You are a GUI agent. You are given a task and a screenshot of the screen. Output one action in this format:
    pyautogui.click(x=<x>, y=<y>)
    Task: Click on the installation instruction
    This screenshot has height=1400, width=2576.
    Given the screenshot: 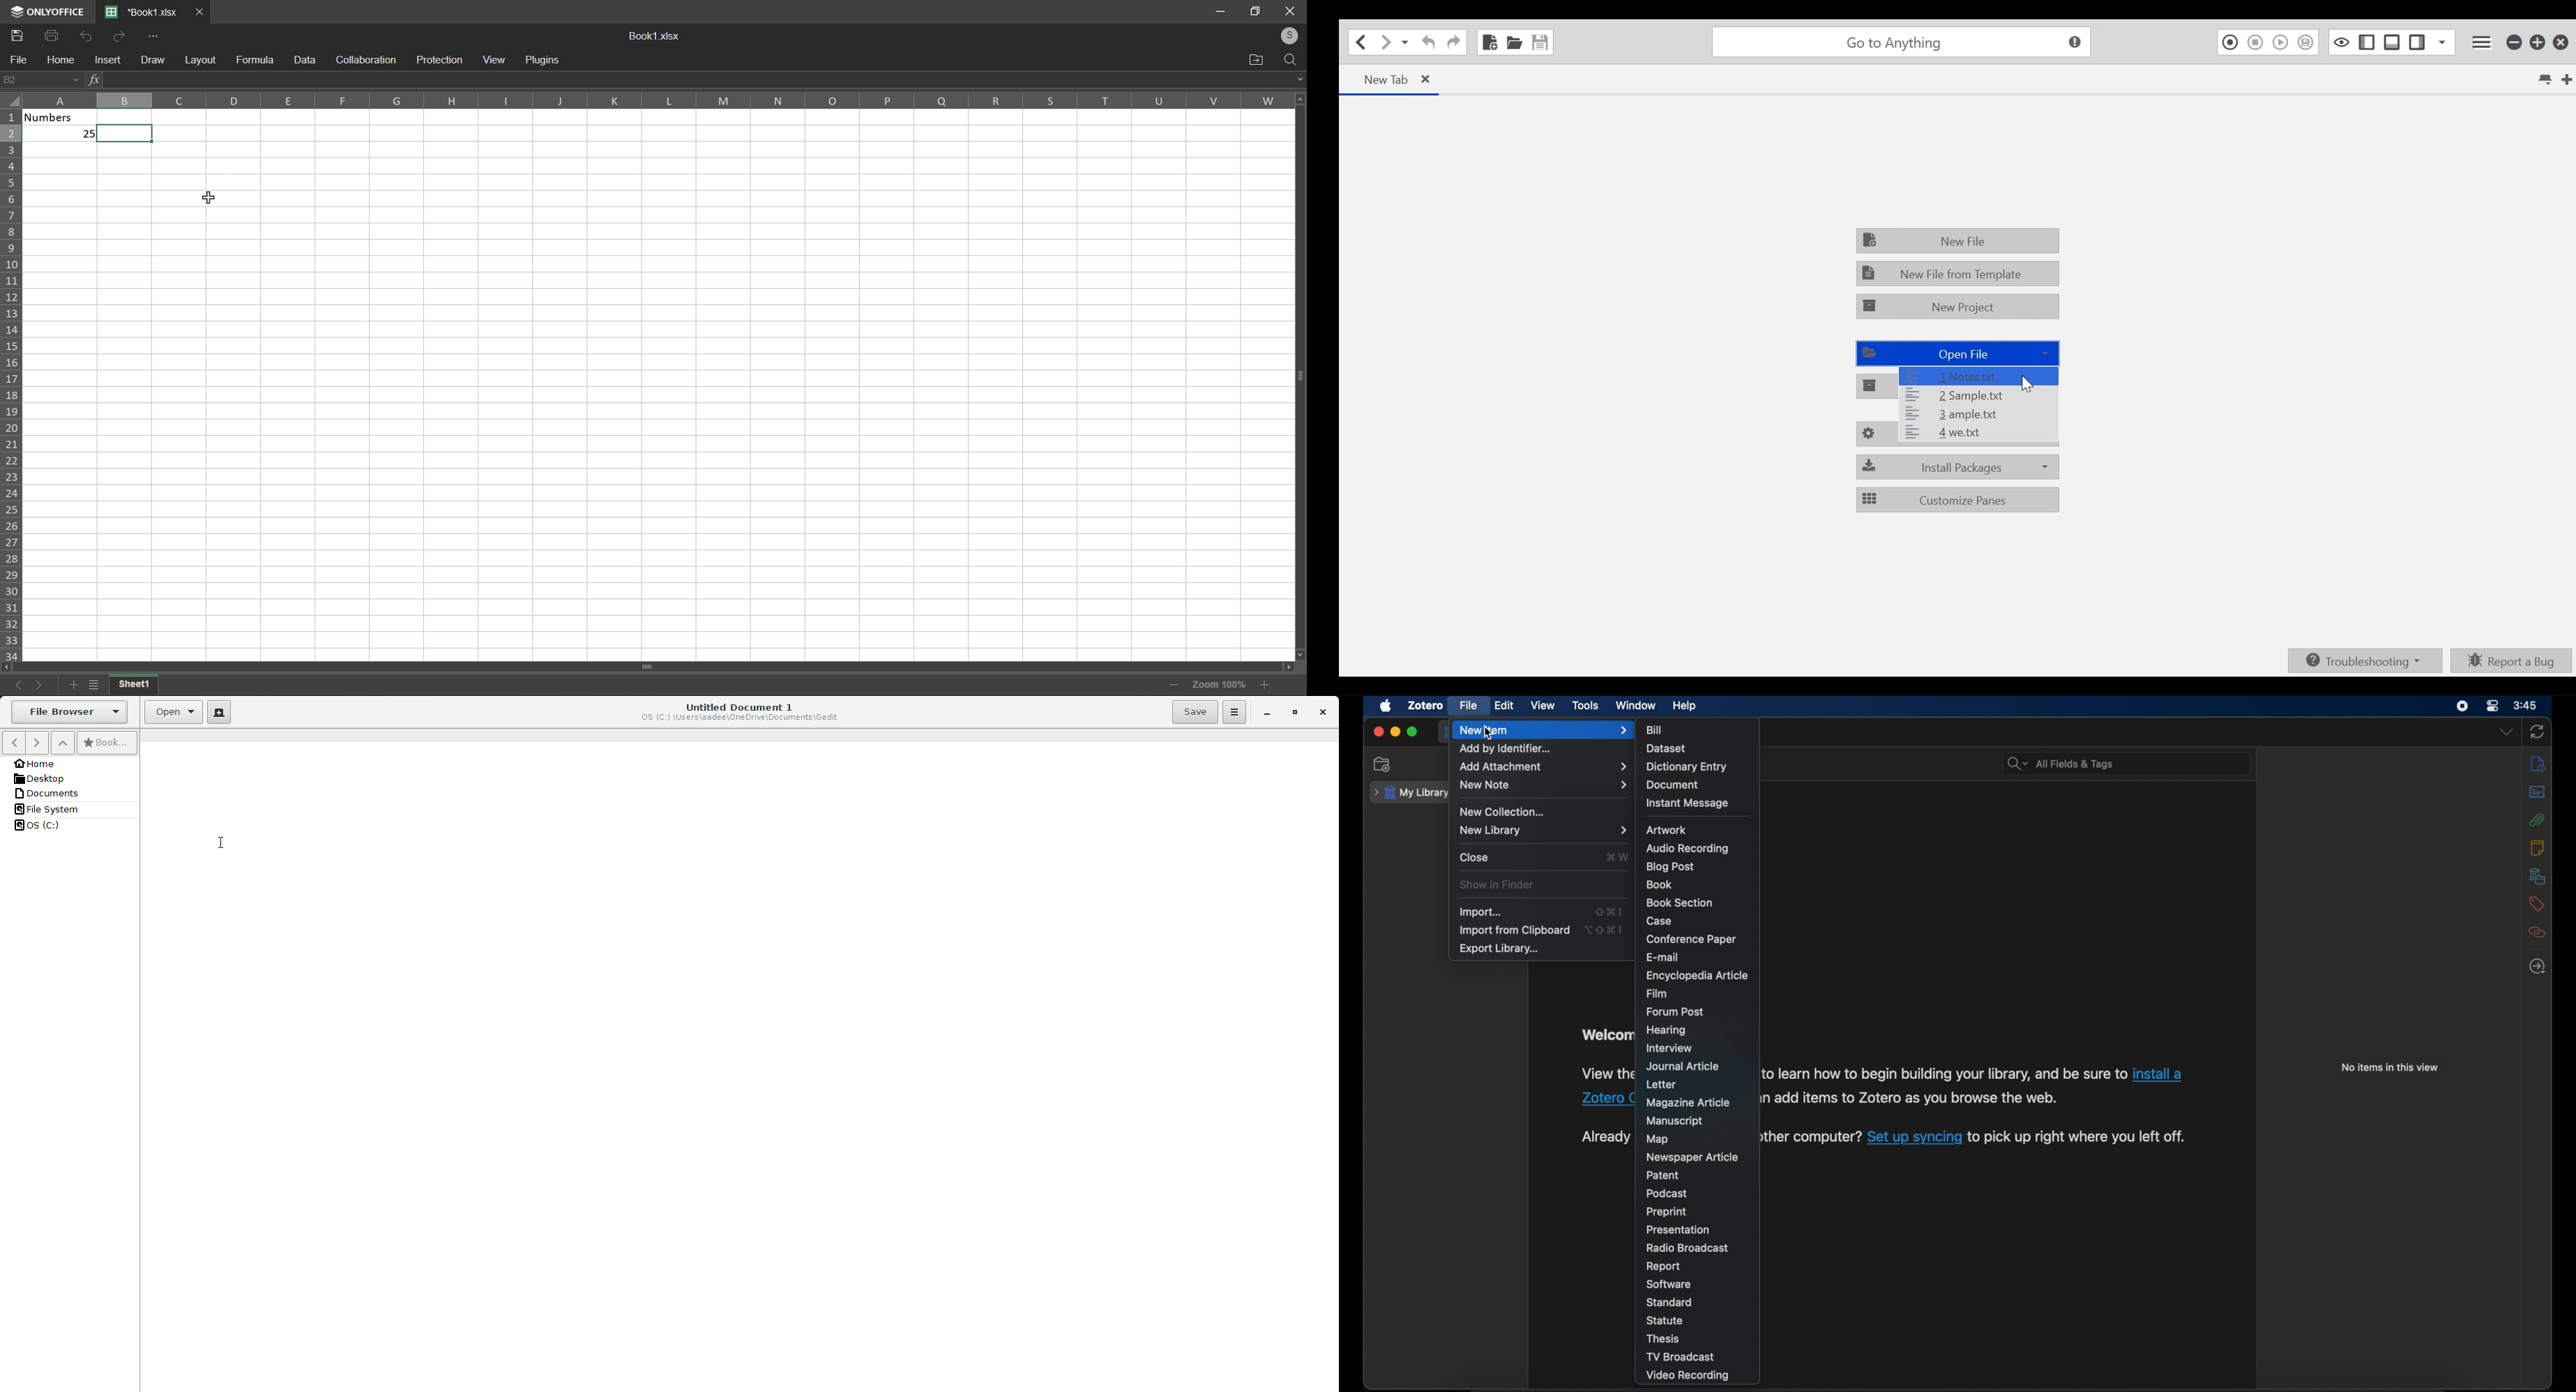 What is the action you would take?
    pyautogui.click(x=1604, y=1087)
    